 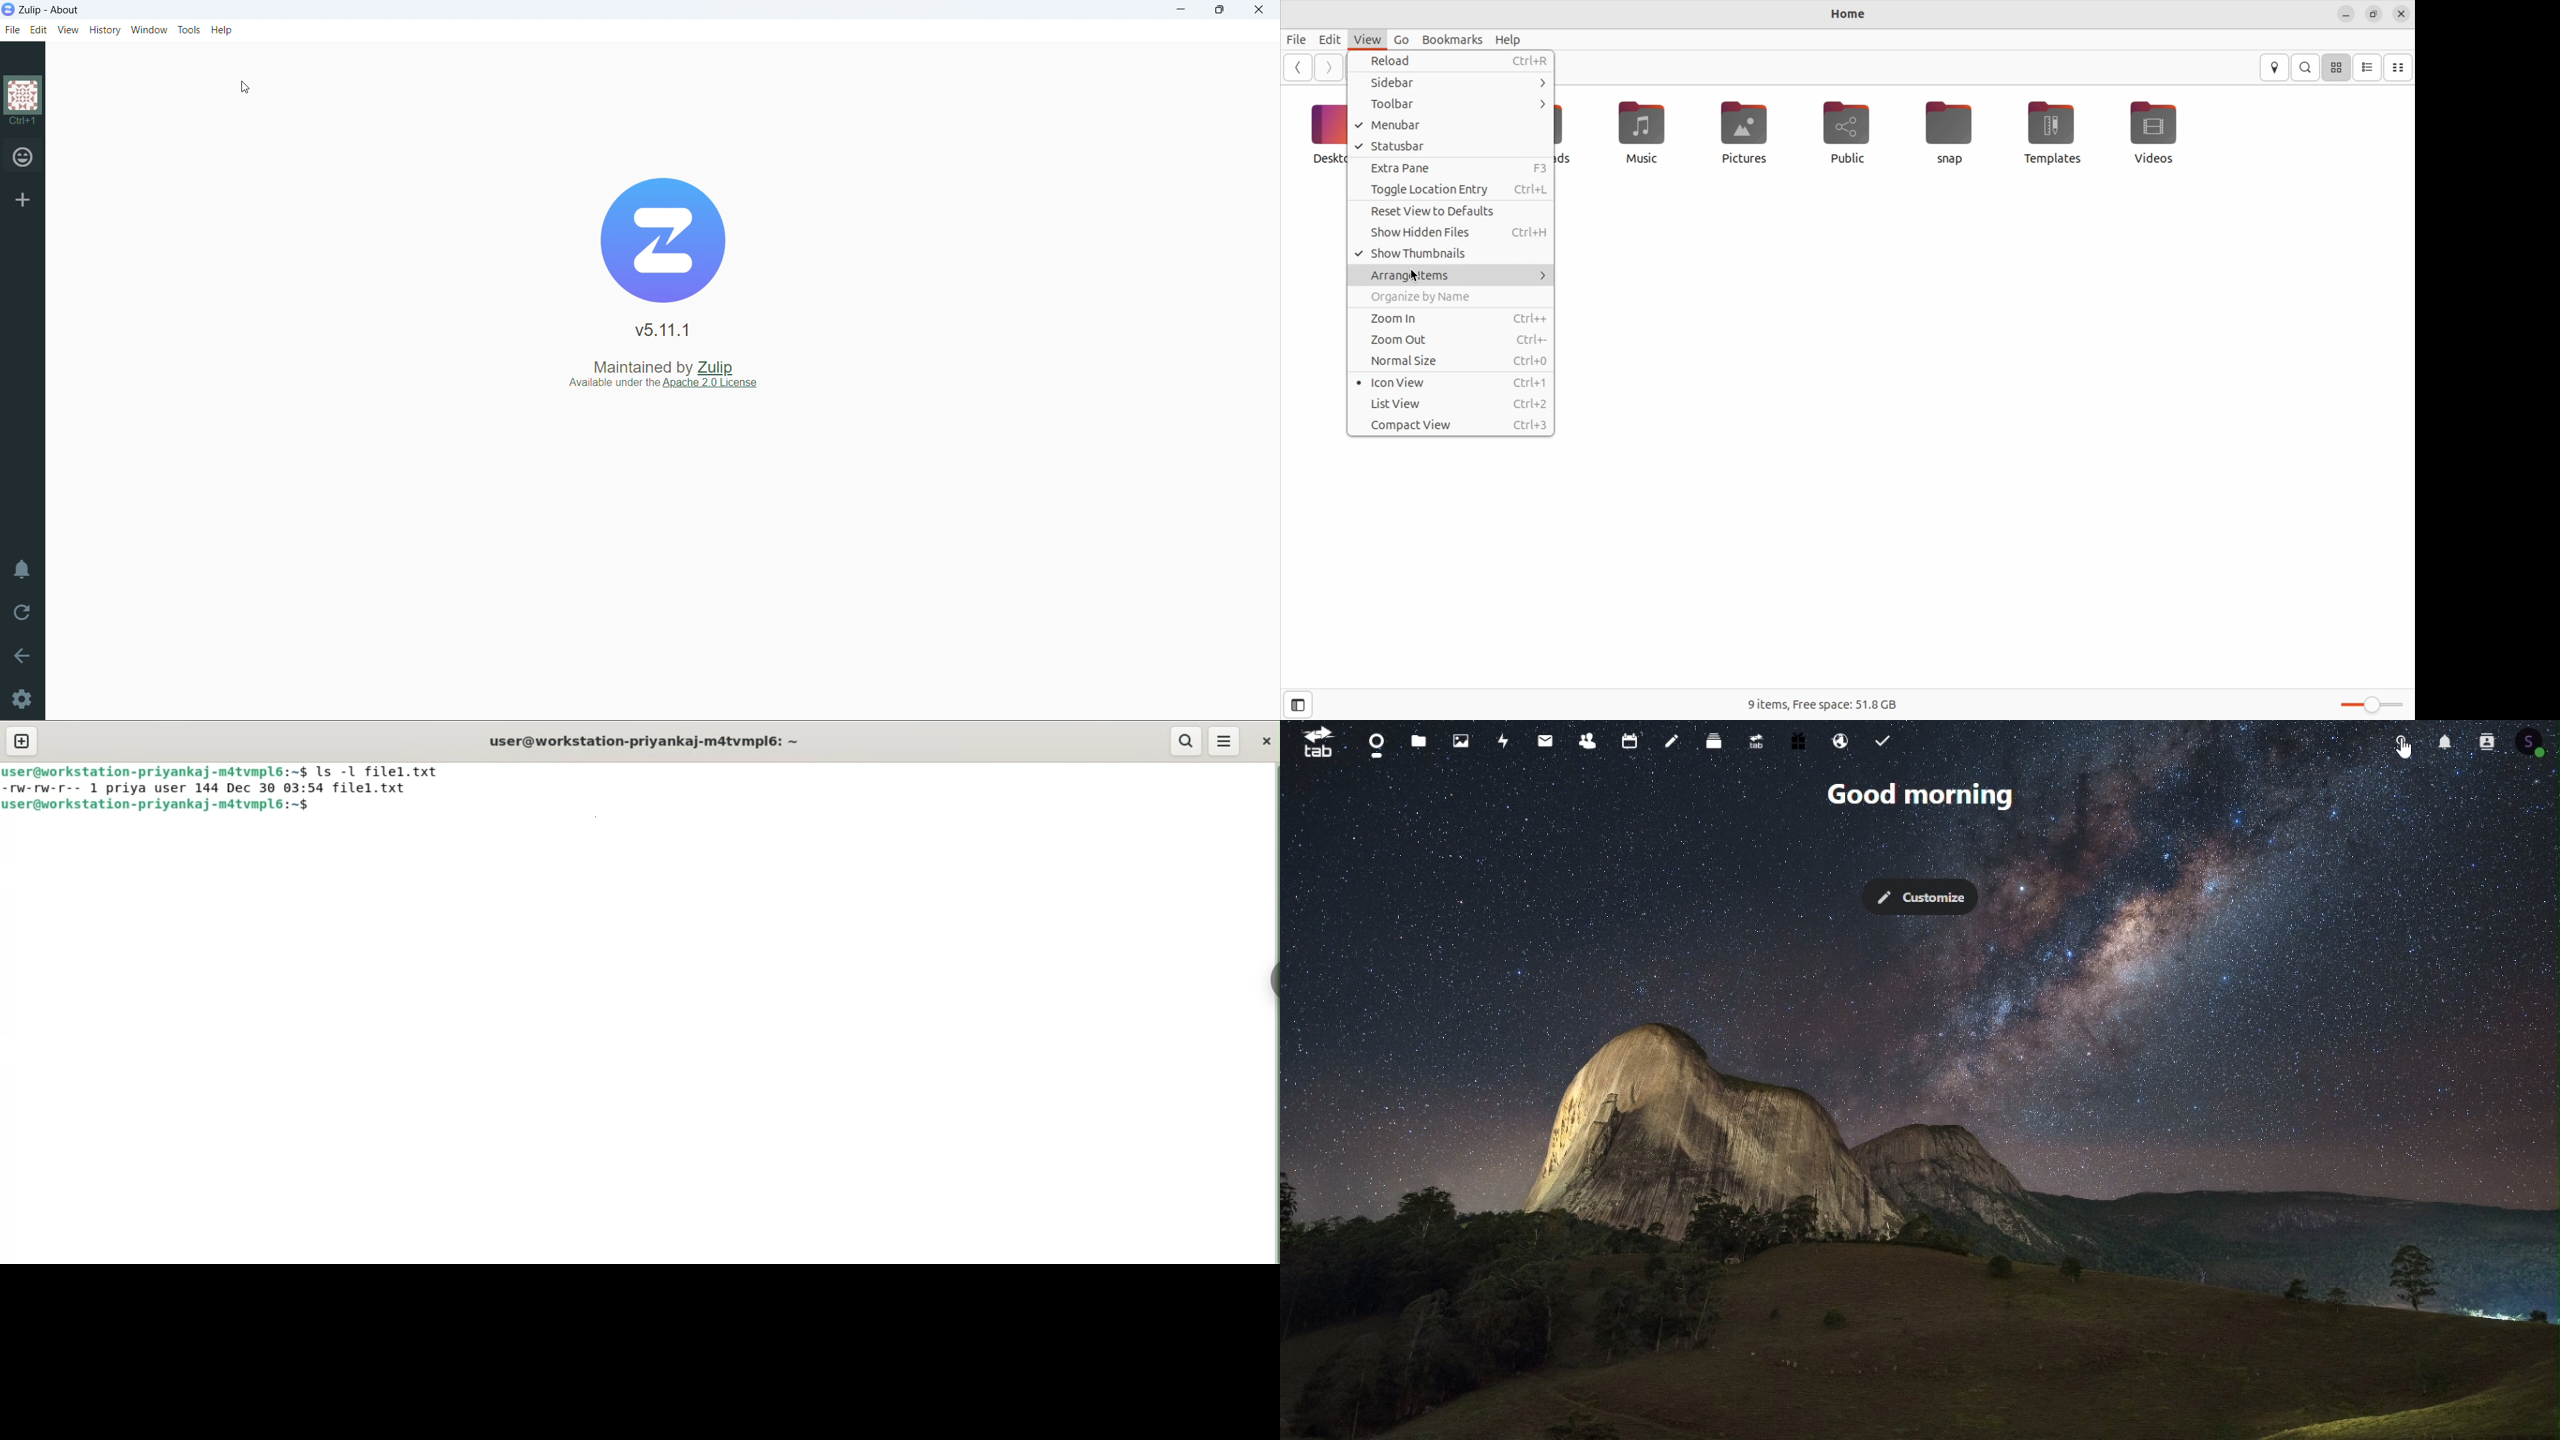 I want to click on Pointer, so click(x=249, y=91).